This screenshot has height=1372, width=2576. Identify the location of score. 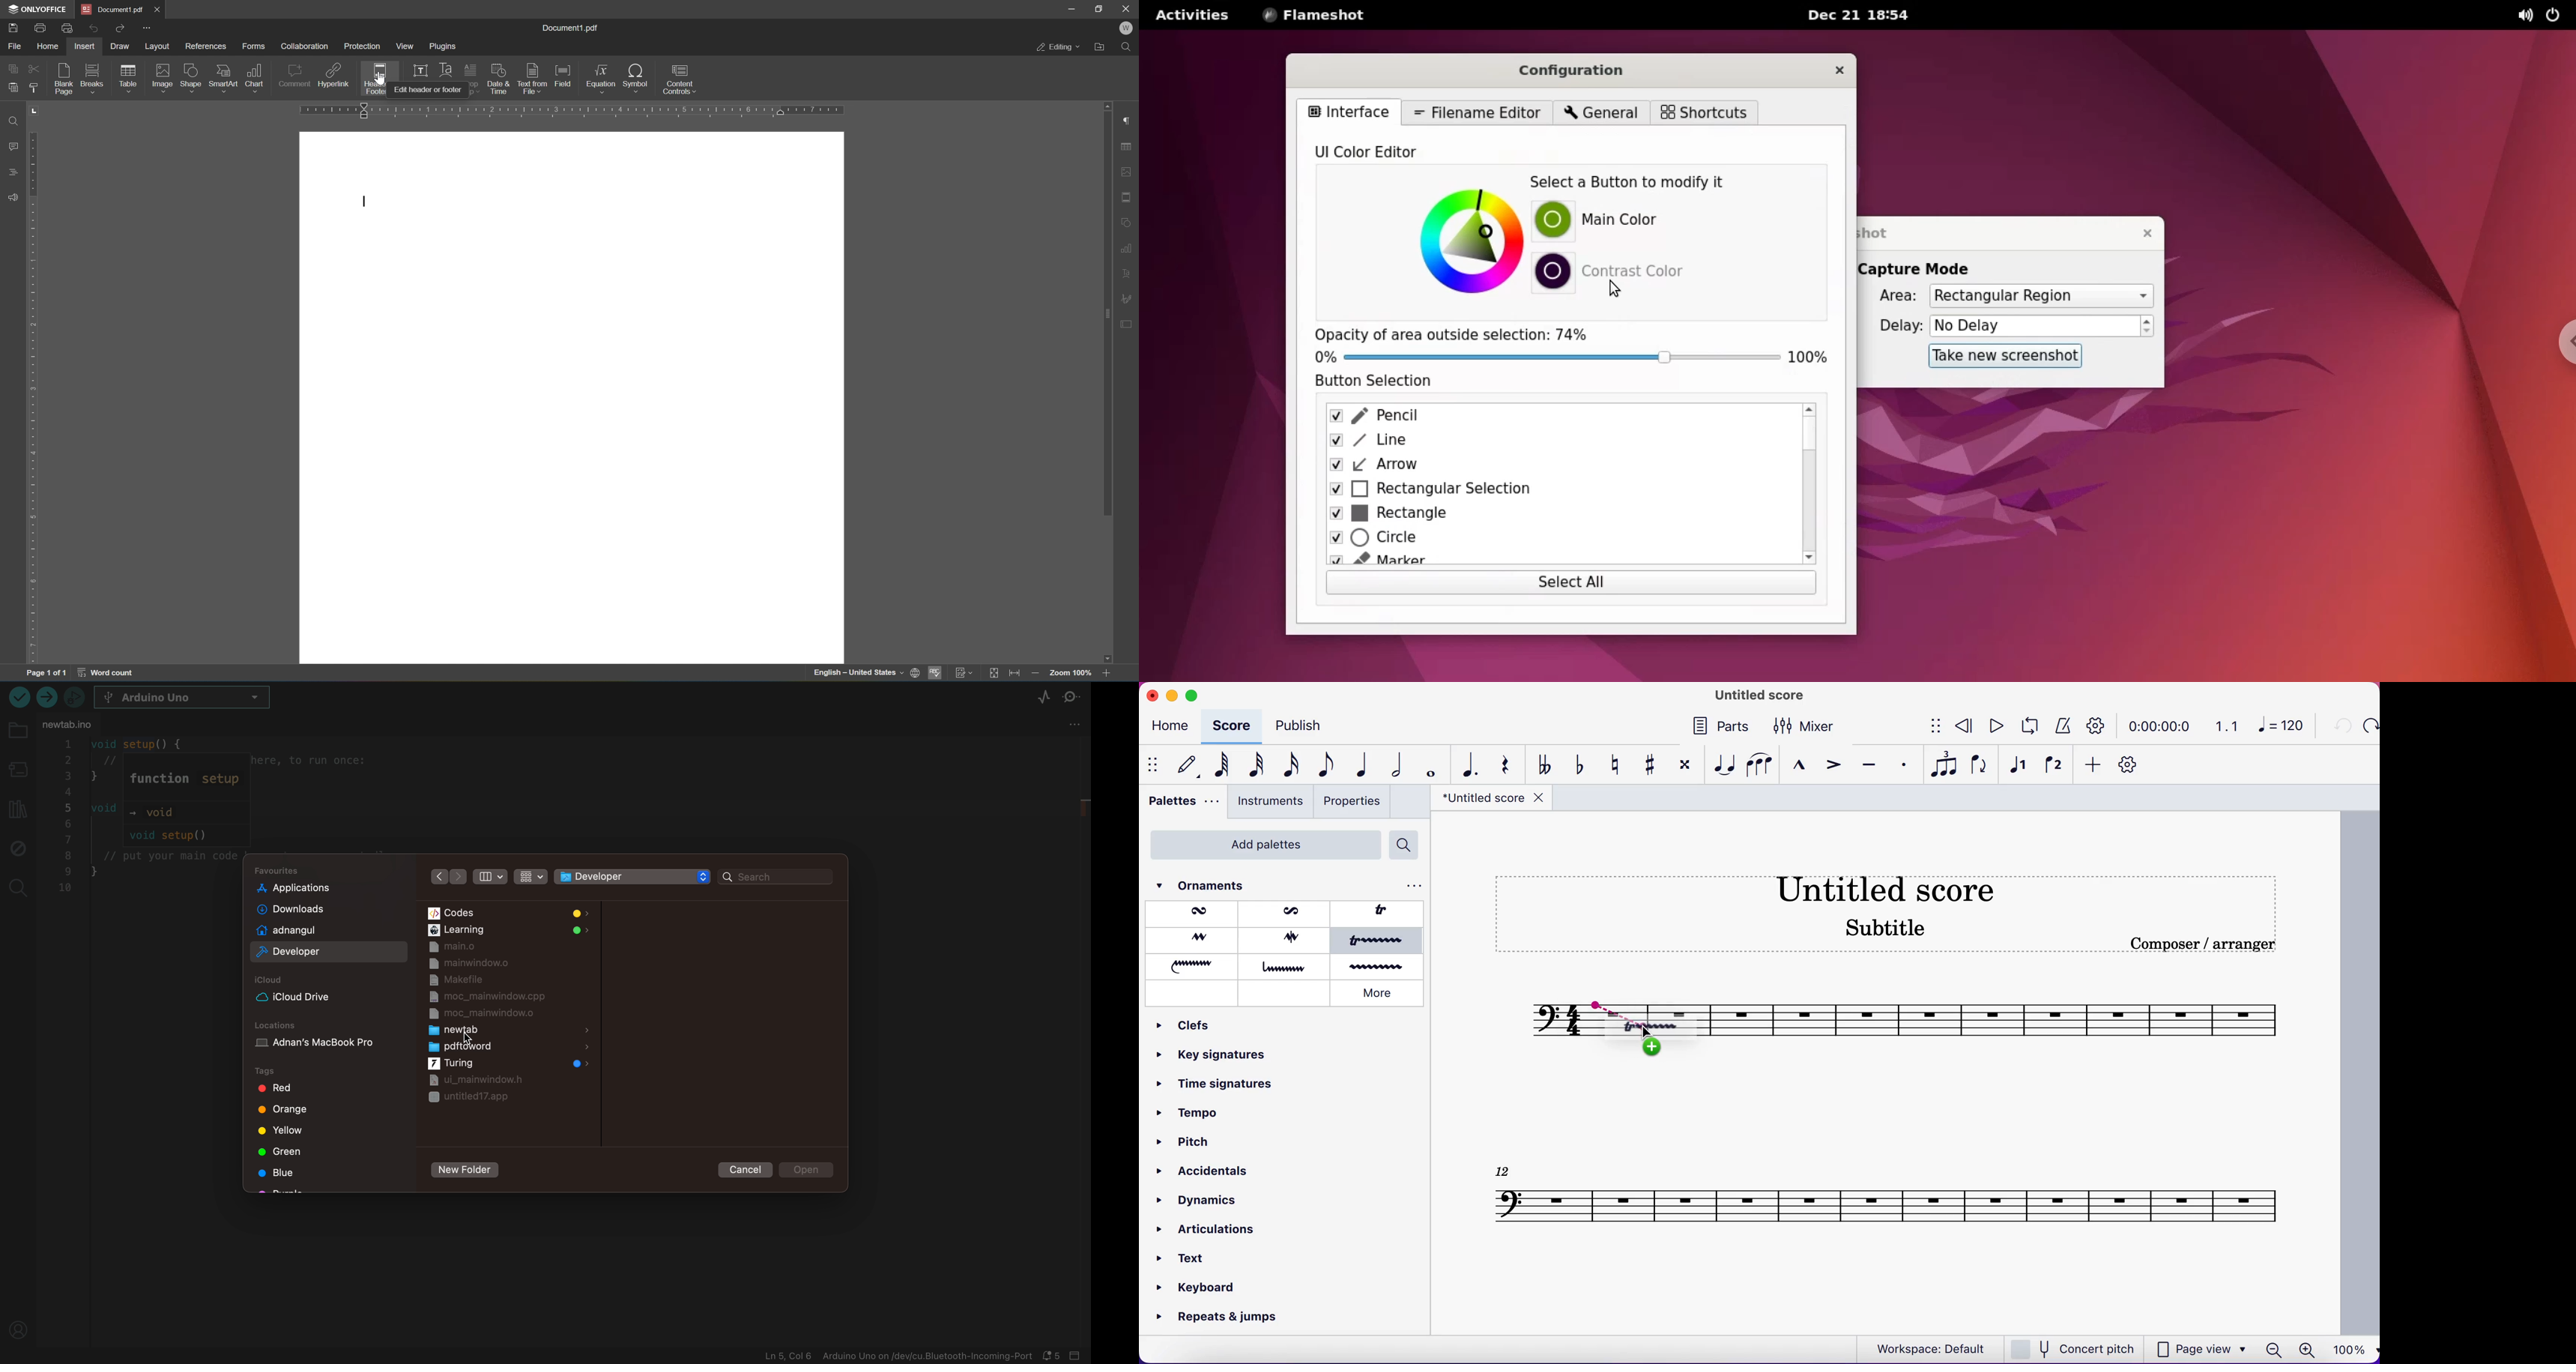
(1233, 725).